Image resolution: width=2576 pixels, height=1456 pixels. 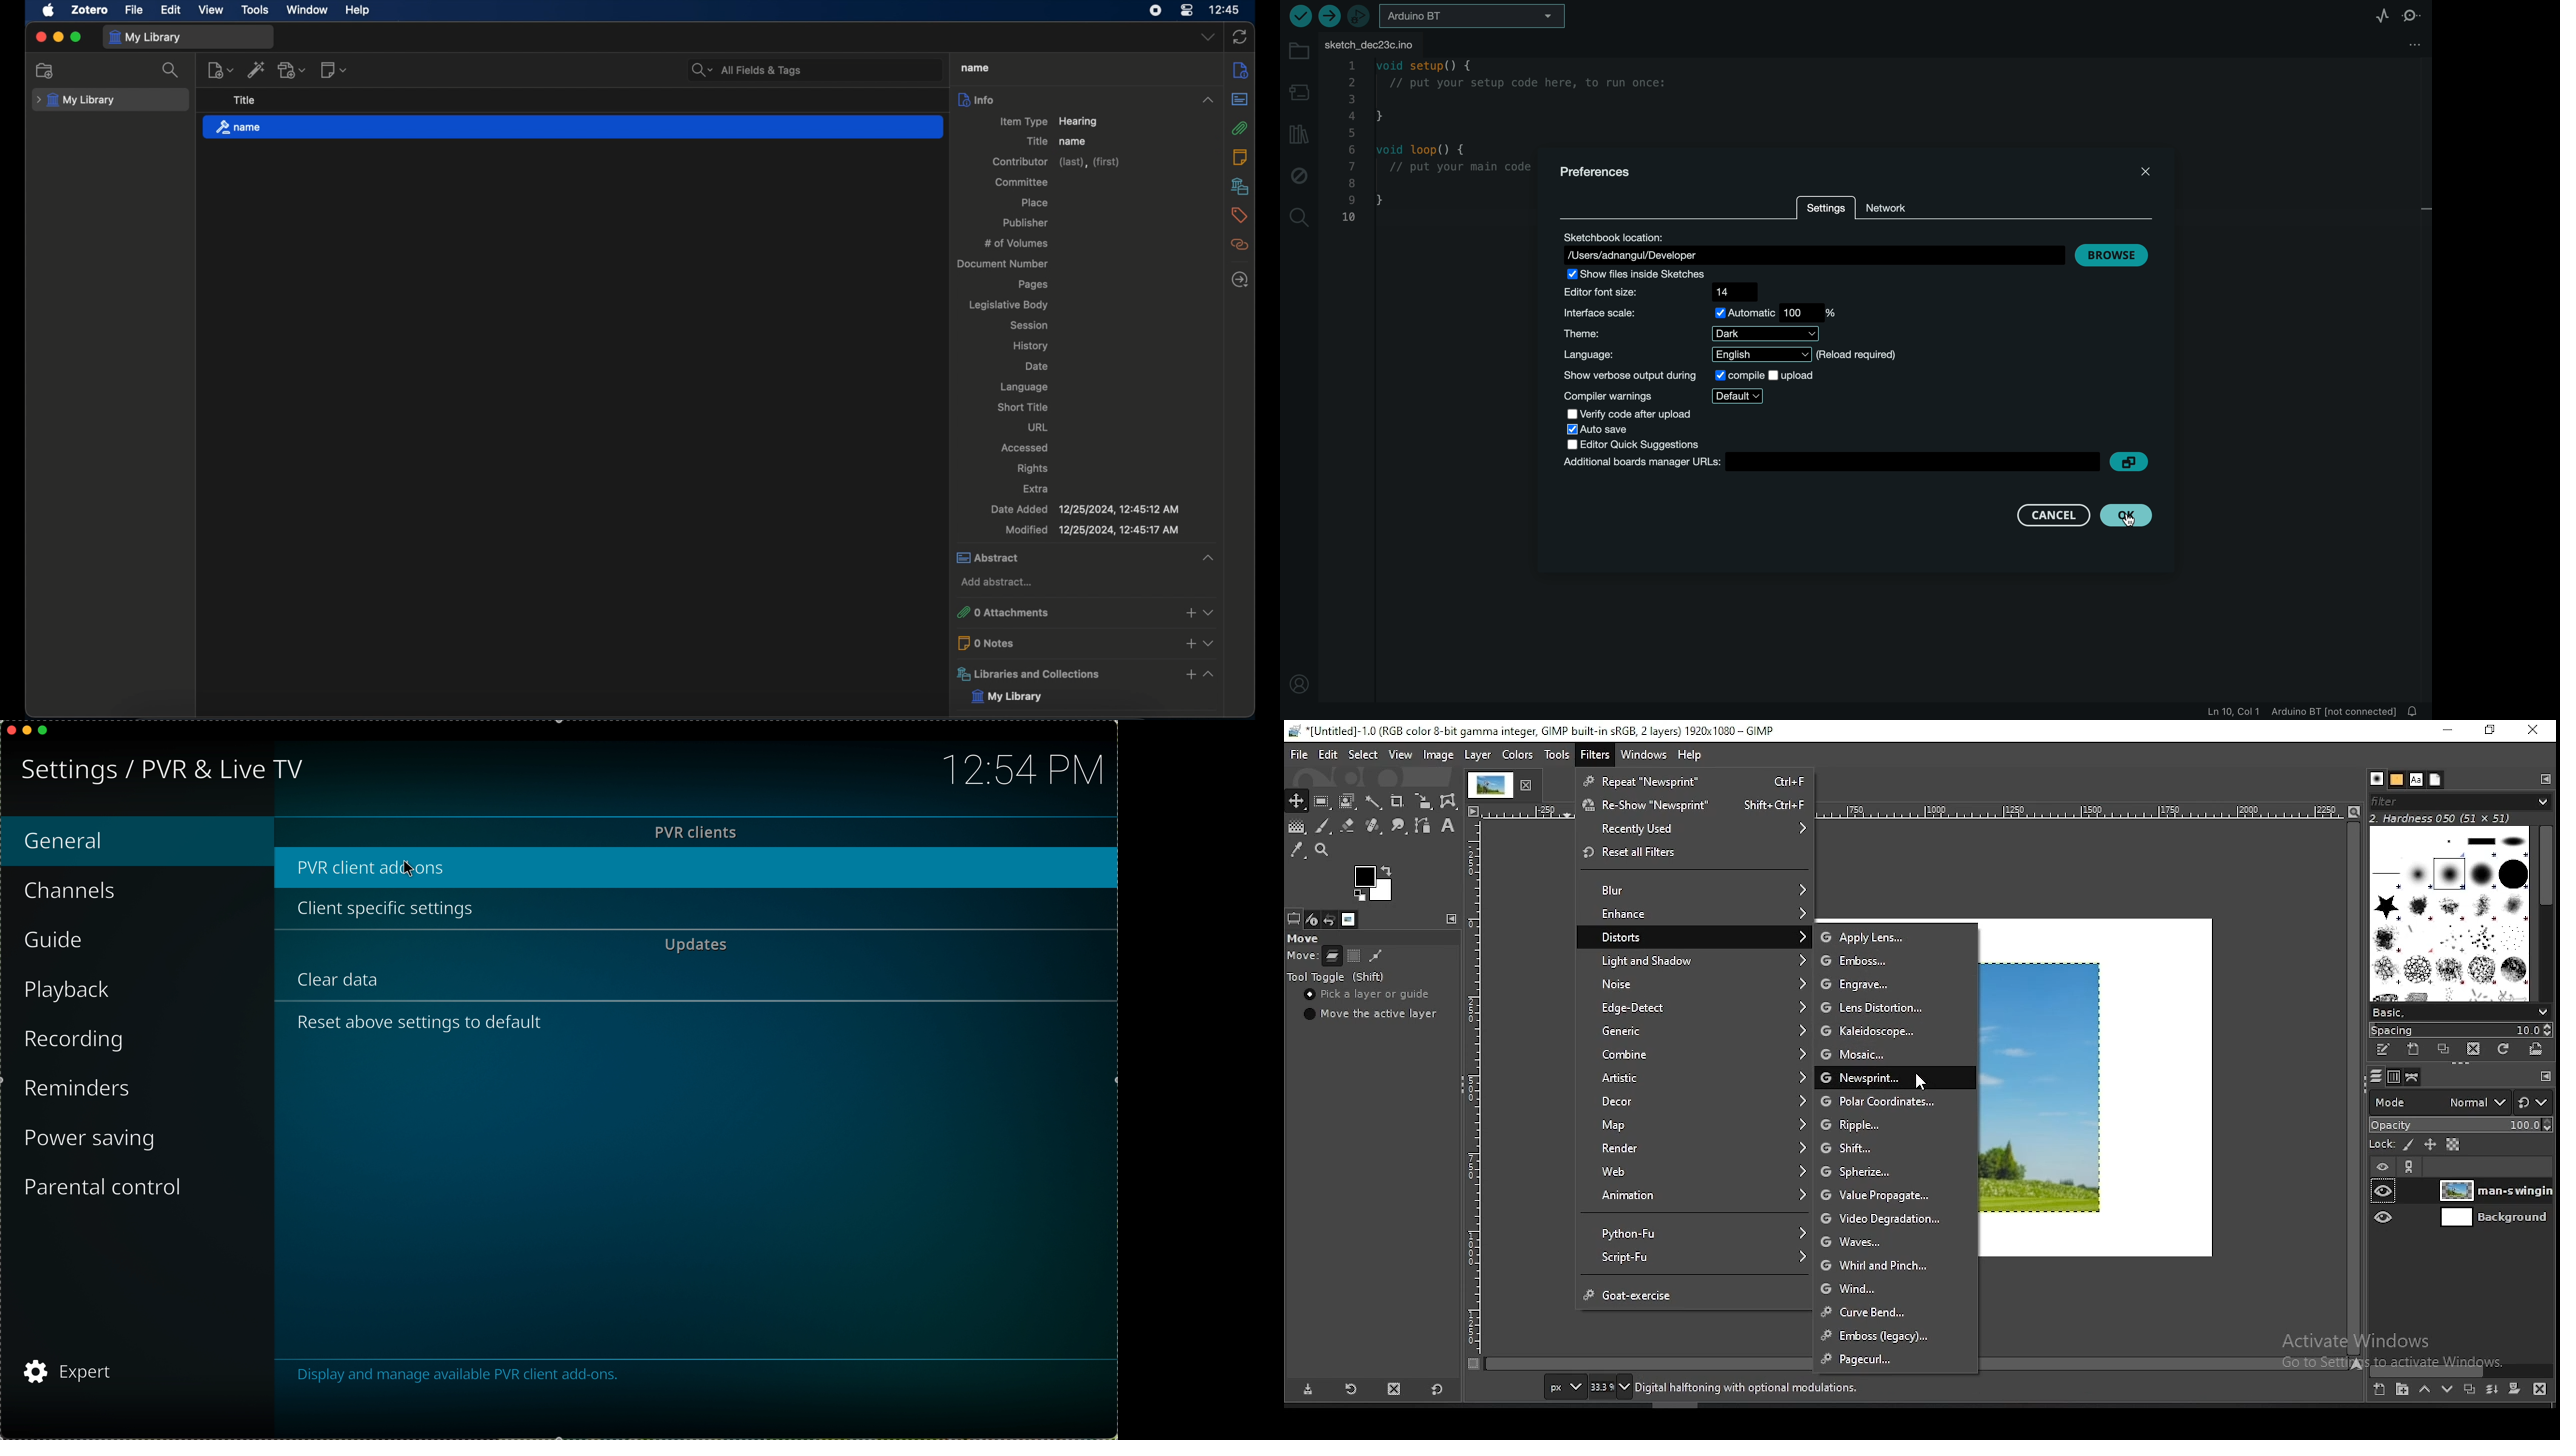 What do you see at coordinates (1328, 756) in the screenshot?
I see `edit` at bounding box center [1328, 756].